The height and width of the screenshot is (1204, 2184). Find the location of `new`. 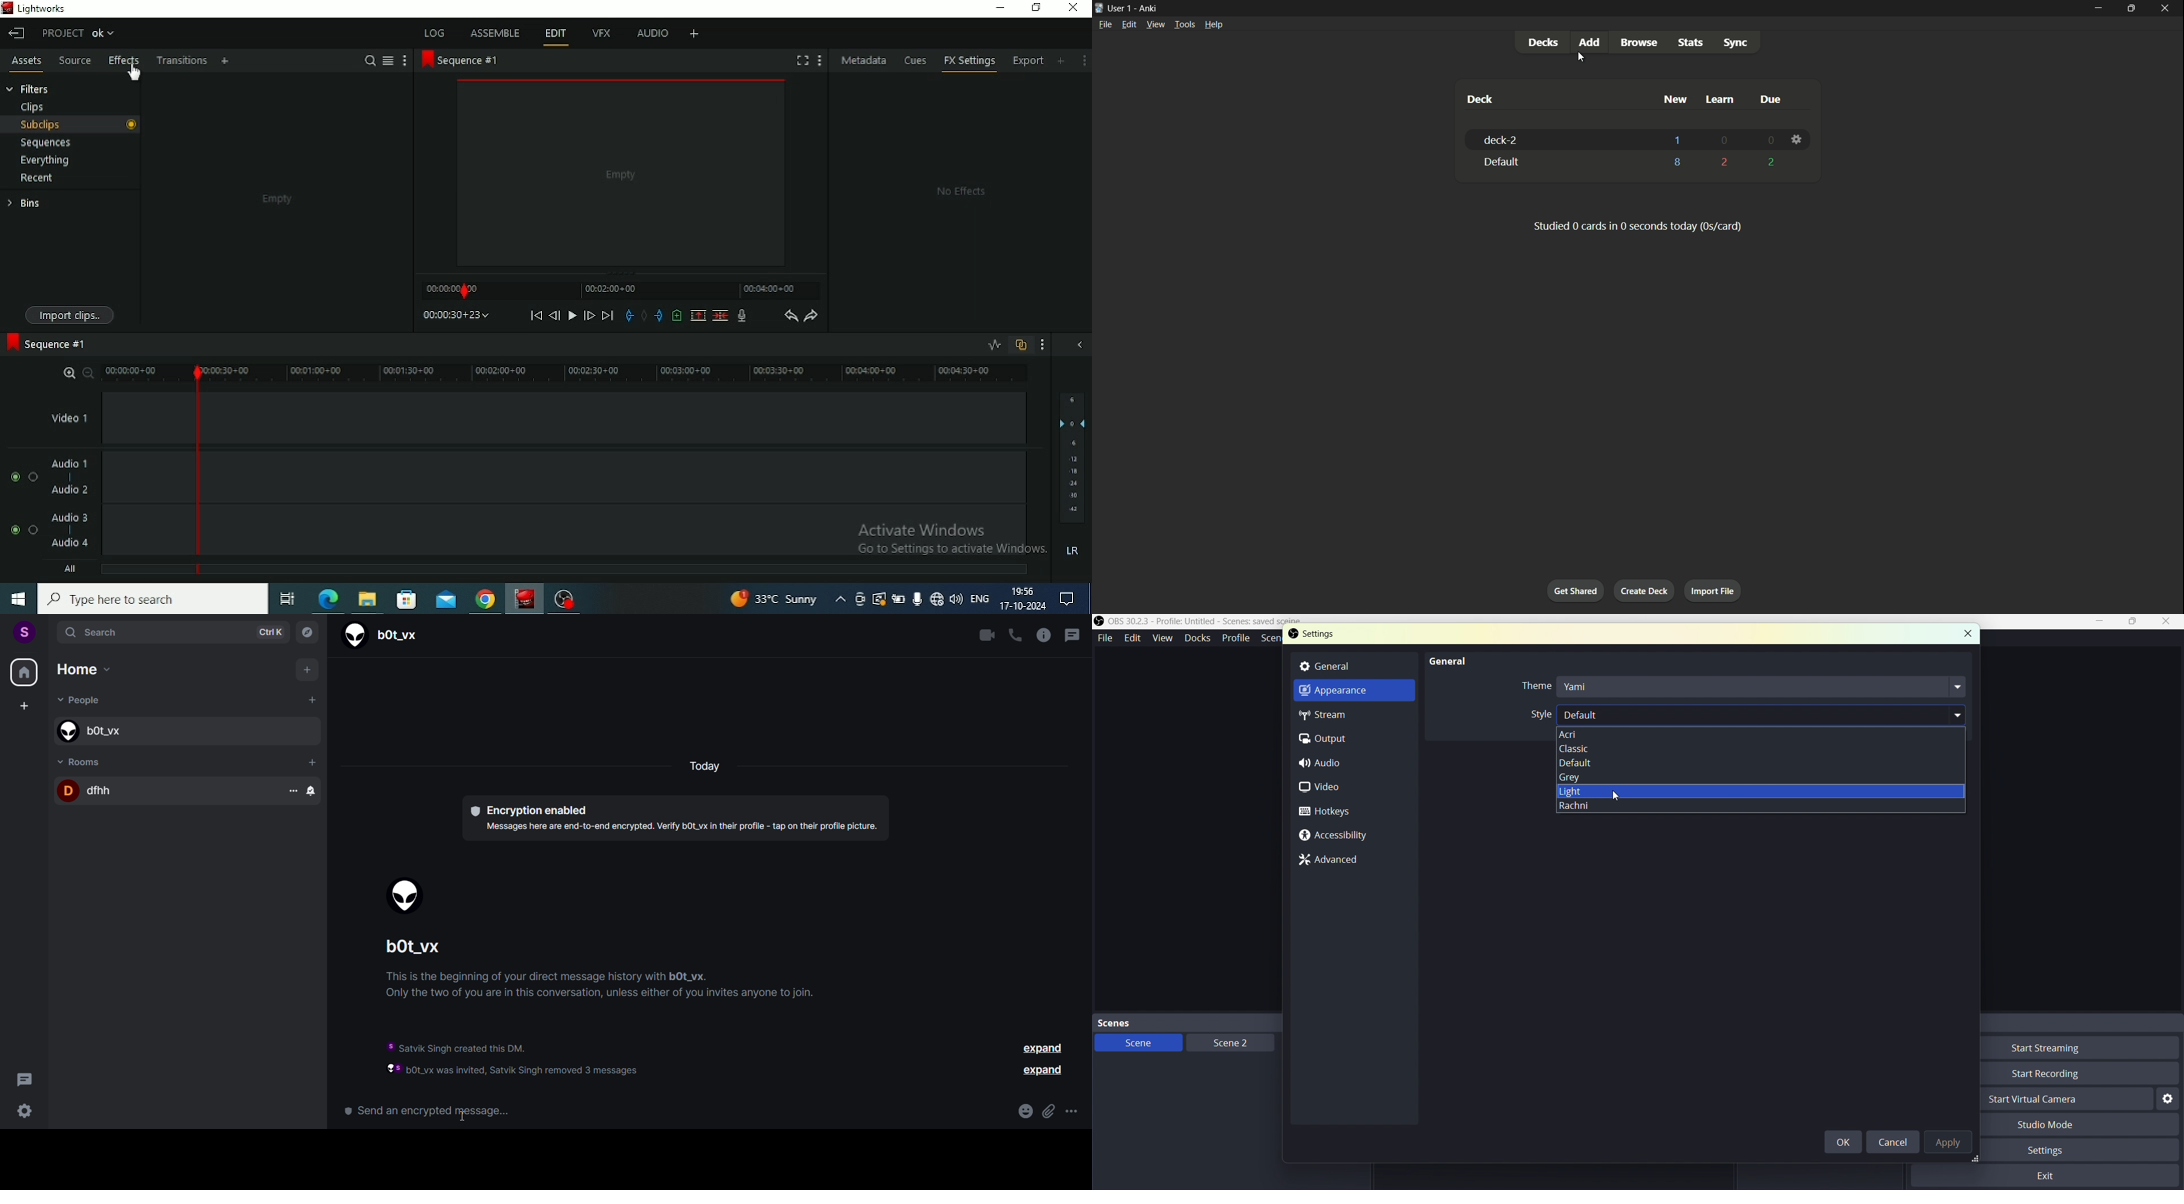

new is located at coordinates (1676, 99).